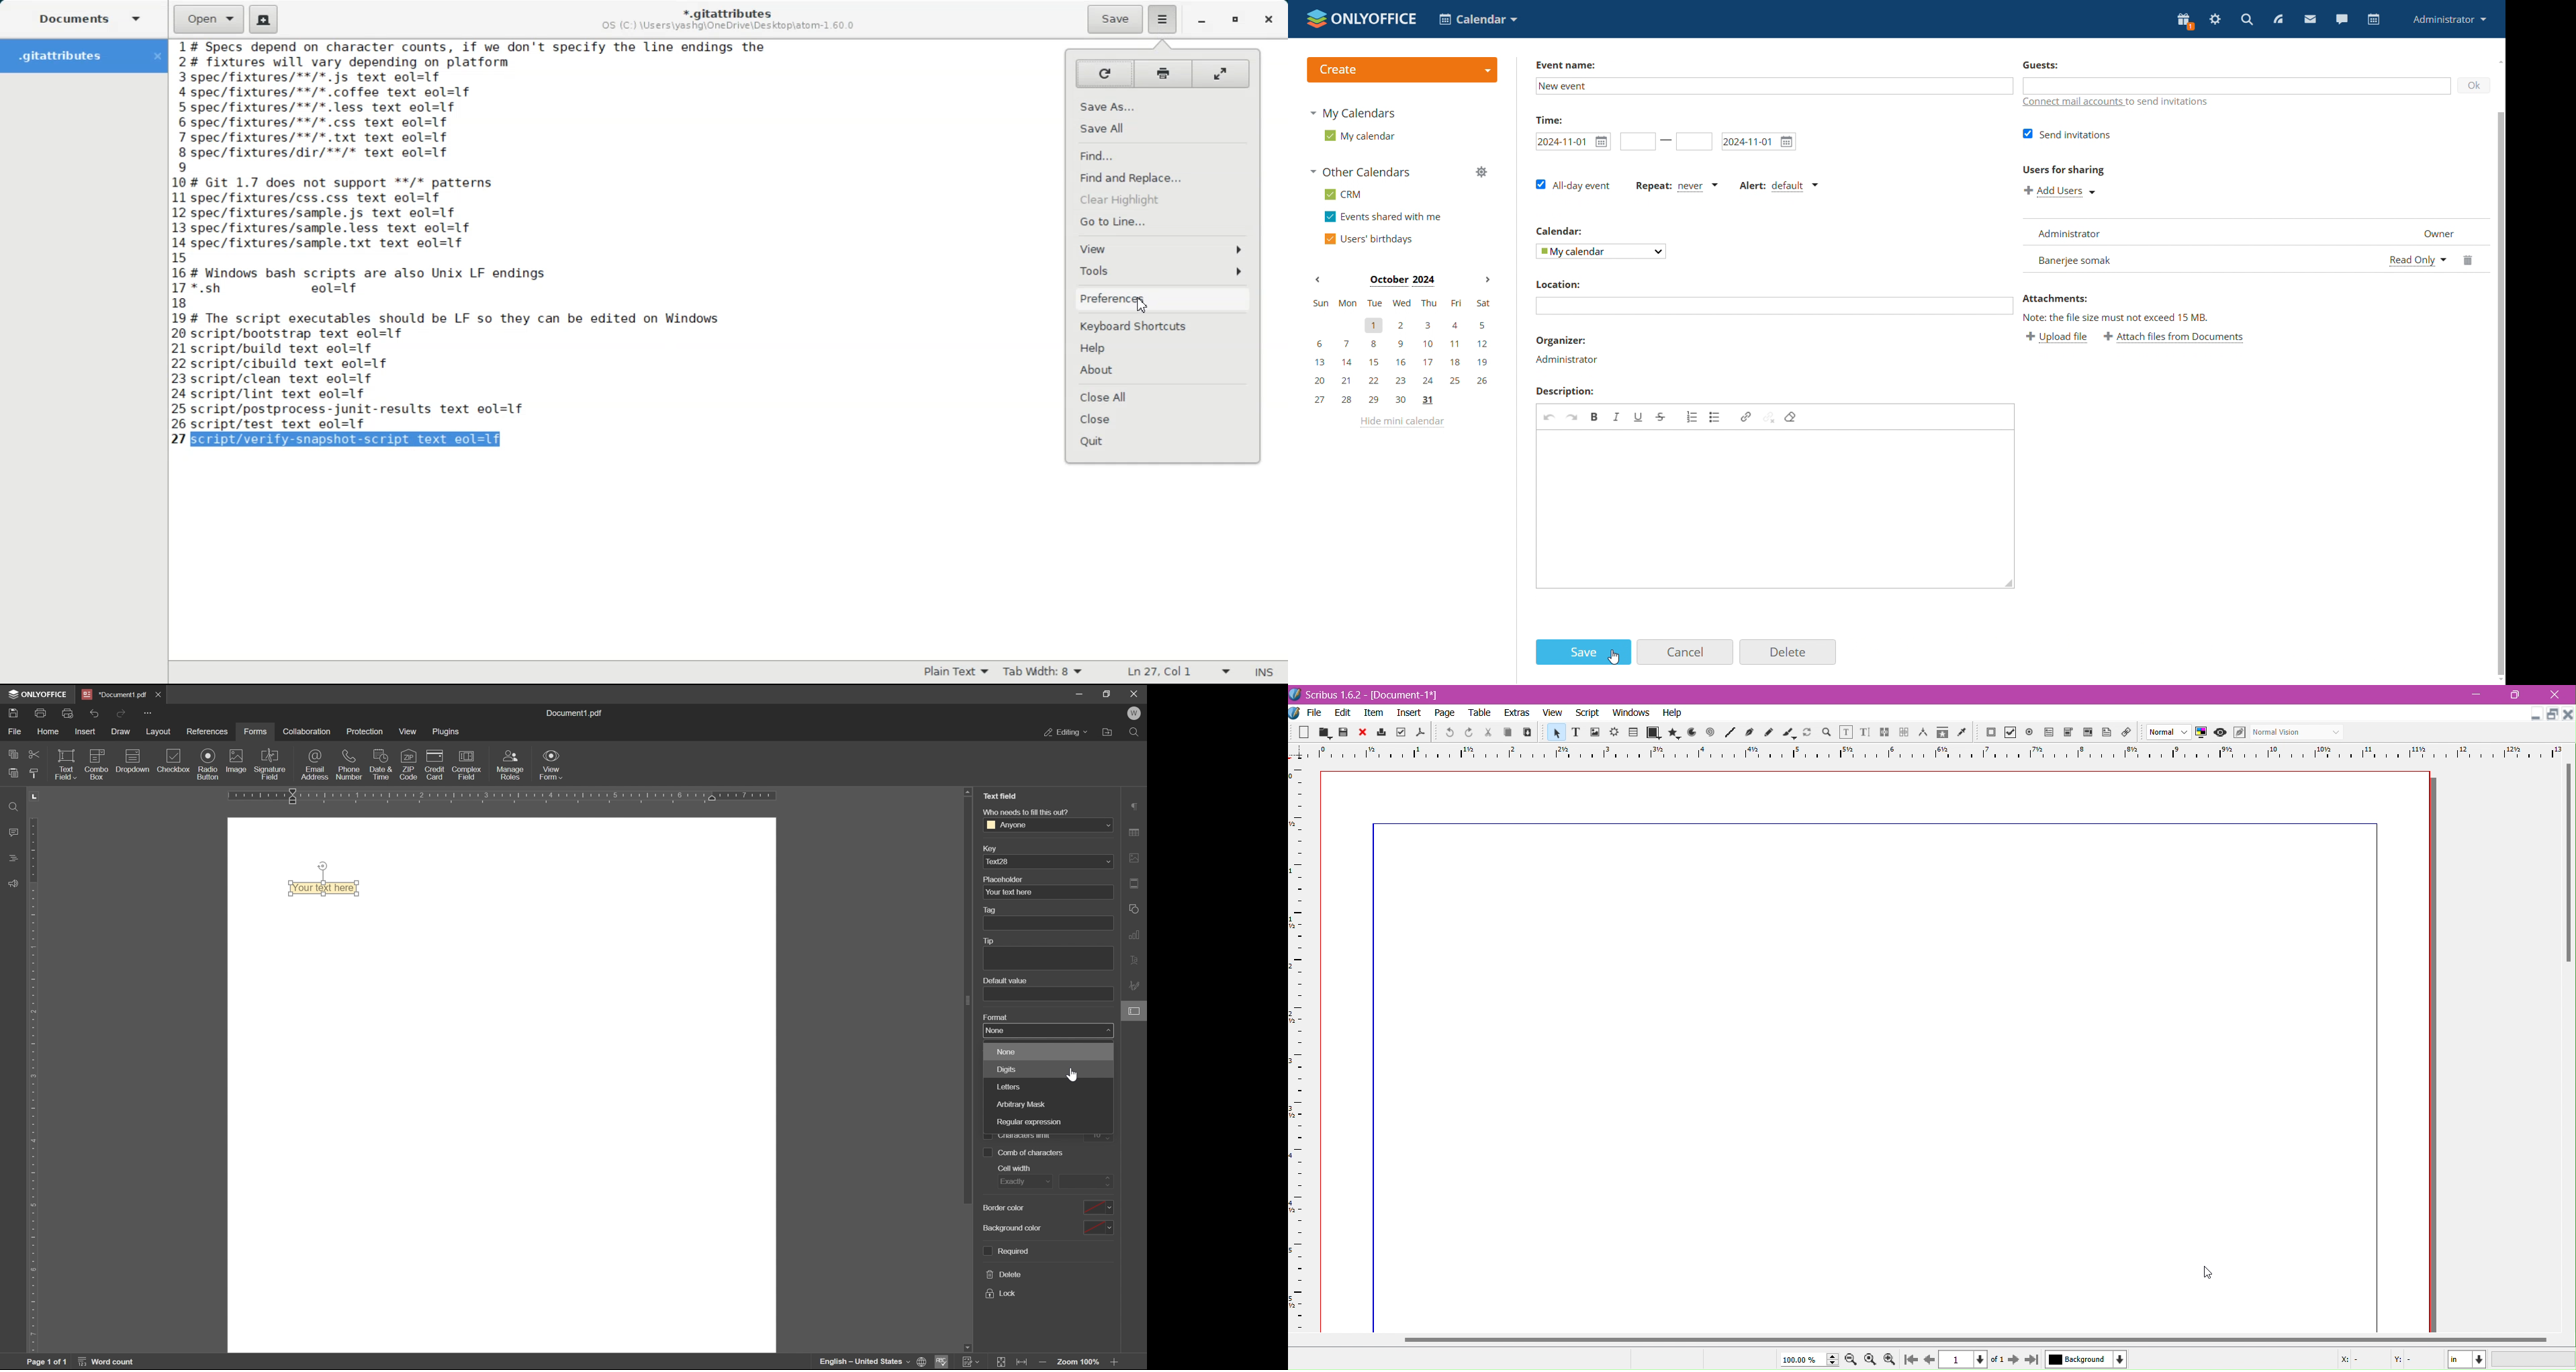  Describe the element at coordinates (9, 883) in the screenshot. I see `support and feedback` at that location.